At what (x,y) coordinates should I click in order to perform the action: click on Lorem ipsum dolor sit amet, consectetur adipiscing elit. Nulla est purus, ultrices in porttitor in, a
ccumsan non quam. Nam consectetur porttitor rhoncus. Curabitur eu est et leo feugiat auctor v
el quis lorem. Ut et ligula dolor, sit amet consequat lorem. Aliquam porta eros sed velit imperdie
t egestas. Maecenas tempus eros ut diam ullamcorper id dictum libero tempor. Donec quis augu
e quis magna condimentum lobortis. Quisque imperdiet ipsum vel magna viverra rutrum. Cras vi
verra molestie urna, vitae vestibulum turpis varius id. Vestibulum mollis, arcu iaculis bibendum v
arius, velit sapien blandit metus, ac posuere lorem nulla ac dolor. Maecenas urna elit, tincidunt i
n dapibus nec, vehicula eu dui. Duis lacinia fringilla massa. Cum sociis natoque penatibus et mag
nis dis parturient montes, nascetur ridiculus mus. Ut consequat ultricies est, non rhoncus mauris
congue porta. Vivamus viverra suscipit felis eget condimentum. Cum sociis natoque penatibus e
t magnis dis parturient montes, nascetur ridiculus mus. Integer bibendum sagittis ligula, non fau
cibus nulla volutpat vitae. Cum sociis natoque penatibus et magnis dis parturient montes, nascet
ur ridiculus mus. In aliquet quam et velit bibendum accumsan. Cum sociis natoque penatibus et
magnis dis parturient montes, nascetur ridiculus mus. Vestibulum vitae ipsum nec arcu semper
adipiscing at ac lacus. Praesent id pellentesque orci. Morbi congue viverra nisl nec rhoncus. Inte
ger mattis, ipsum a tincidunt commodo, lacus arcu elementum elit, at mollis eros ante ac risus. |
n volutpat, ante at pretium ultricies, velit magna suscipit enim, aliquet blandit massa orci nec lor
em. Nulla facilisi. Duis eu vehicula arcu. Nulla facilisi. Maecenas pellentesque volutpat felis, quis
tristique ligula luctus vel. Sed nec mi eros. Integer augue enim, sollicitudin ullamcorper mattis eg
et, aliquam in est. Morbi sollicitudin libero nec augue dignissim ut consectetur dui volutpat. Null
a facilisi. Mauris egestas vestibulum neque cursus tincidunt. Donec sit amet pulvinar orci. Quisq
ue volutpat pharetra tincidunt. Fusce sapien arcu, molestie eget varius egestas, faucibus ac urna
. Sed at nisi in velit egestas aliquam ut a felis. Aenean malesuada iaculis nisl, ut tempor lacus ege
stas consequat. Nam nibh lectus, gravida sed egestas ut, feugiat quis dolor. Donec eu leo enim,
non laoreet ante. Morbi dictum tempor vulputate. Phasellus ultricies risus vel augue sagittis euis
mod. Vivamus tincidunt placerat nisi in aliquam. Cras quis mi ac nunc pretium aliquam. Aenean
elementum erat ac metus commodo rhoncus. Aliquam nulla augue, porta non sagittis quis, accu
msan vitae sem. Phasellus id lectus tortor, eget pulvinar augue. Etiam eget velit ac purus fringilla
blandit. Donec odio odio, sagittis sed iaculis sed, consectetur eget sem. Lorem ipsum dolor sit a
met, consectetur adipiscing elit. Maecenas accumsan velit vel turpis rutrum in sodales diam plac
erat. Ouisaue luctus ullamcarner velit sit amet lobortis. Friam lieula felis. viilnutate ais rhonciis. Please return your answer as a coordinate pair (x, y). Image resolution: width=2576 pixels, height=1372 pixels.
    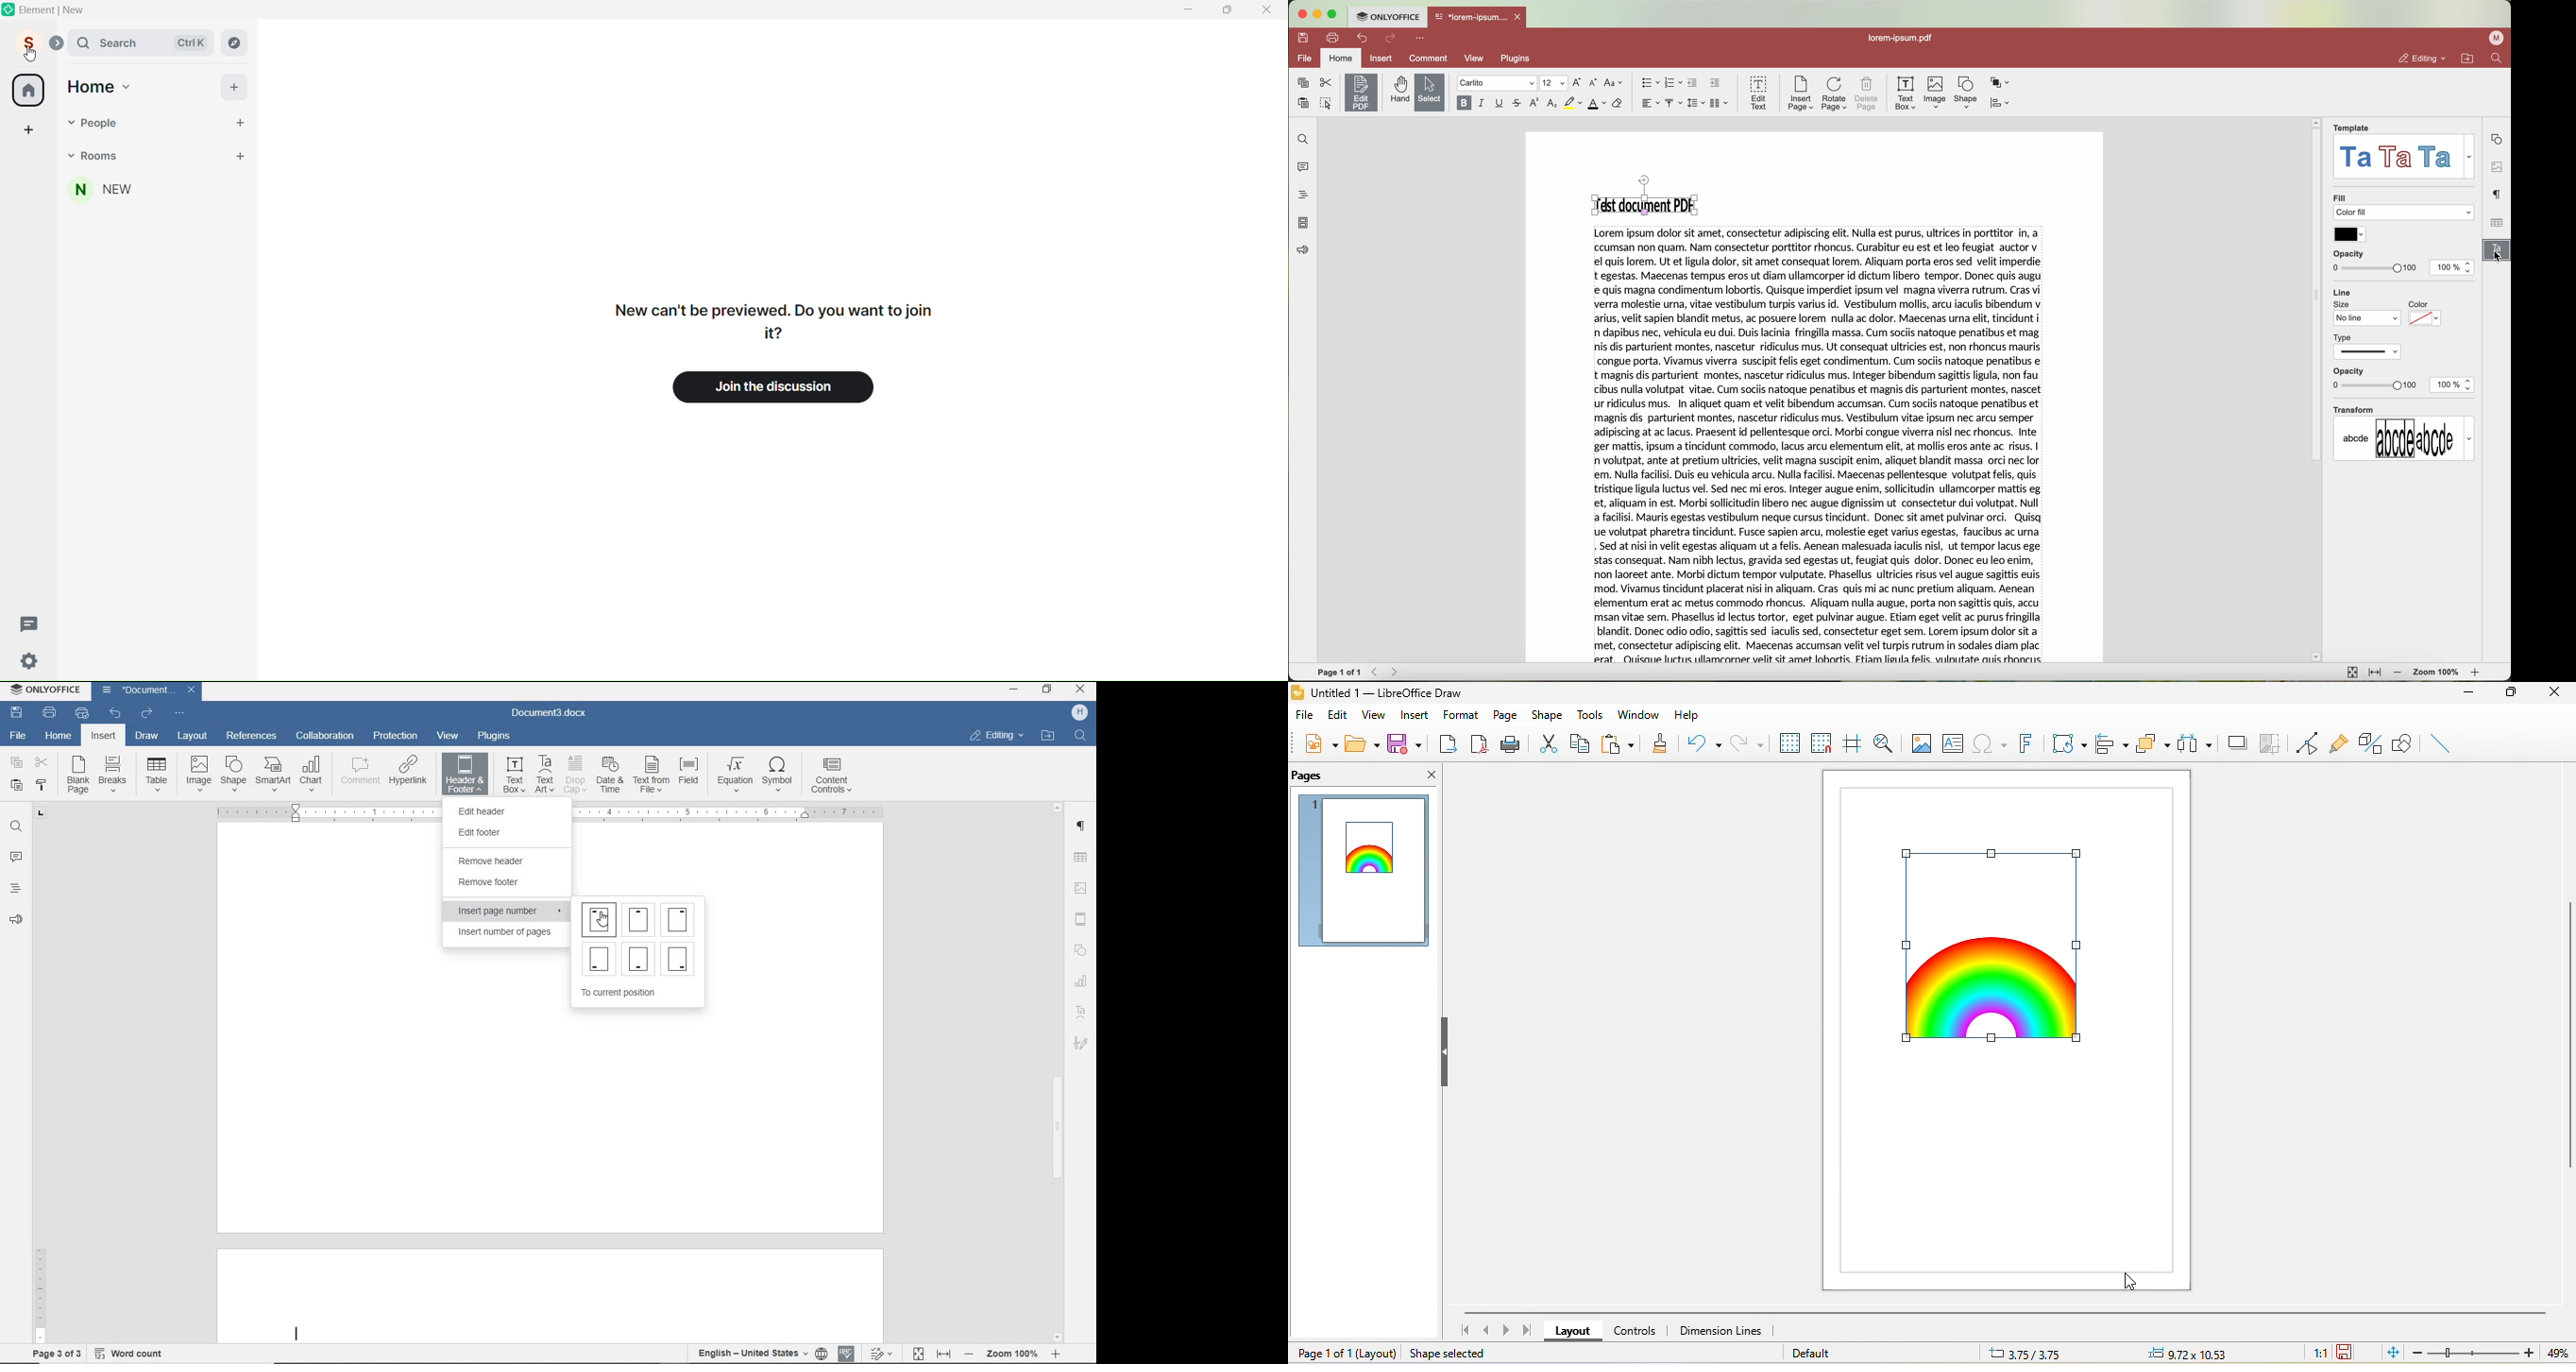
    Looking at the image, I should click on (1821, 446).